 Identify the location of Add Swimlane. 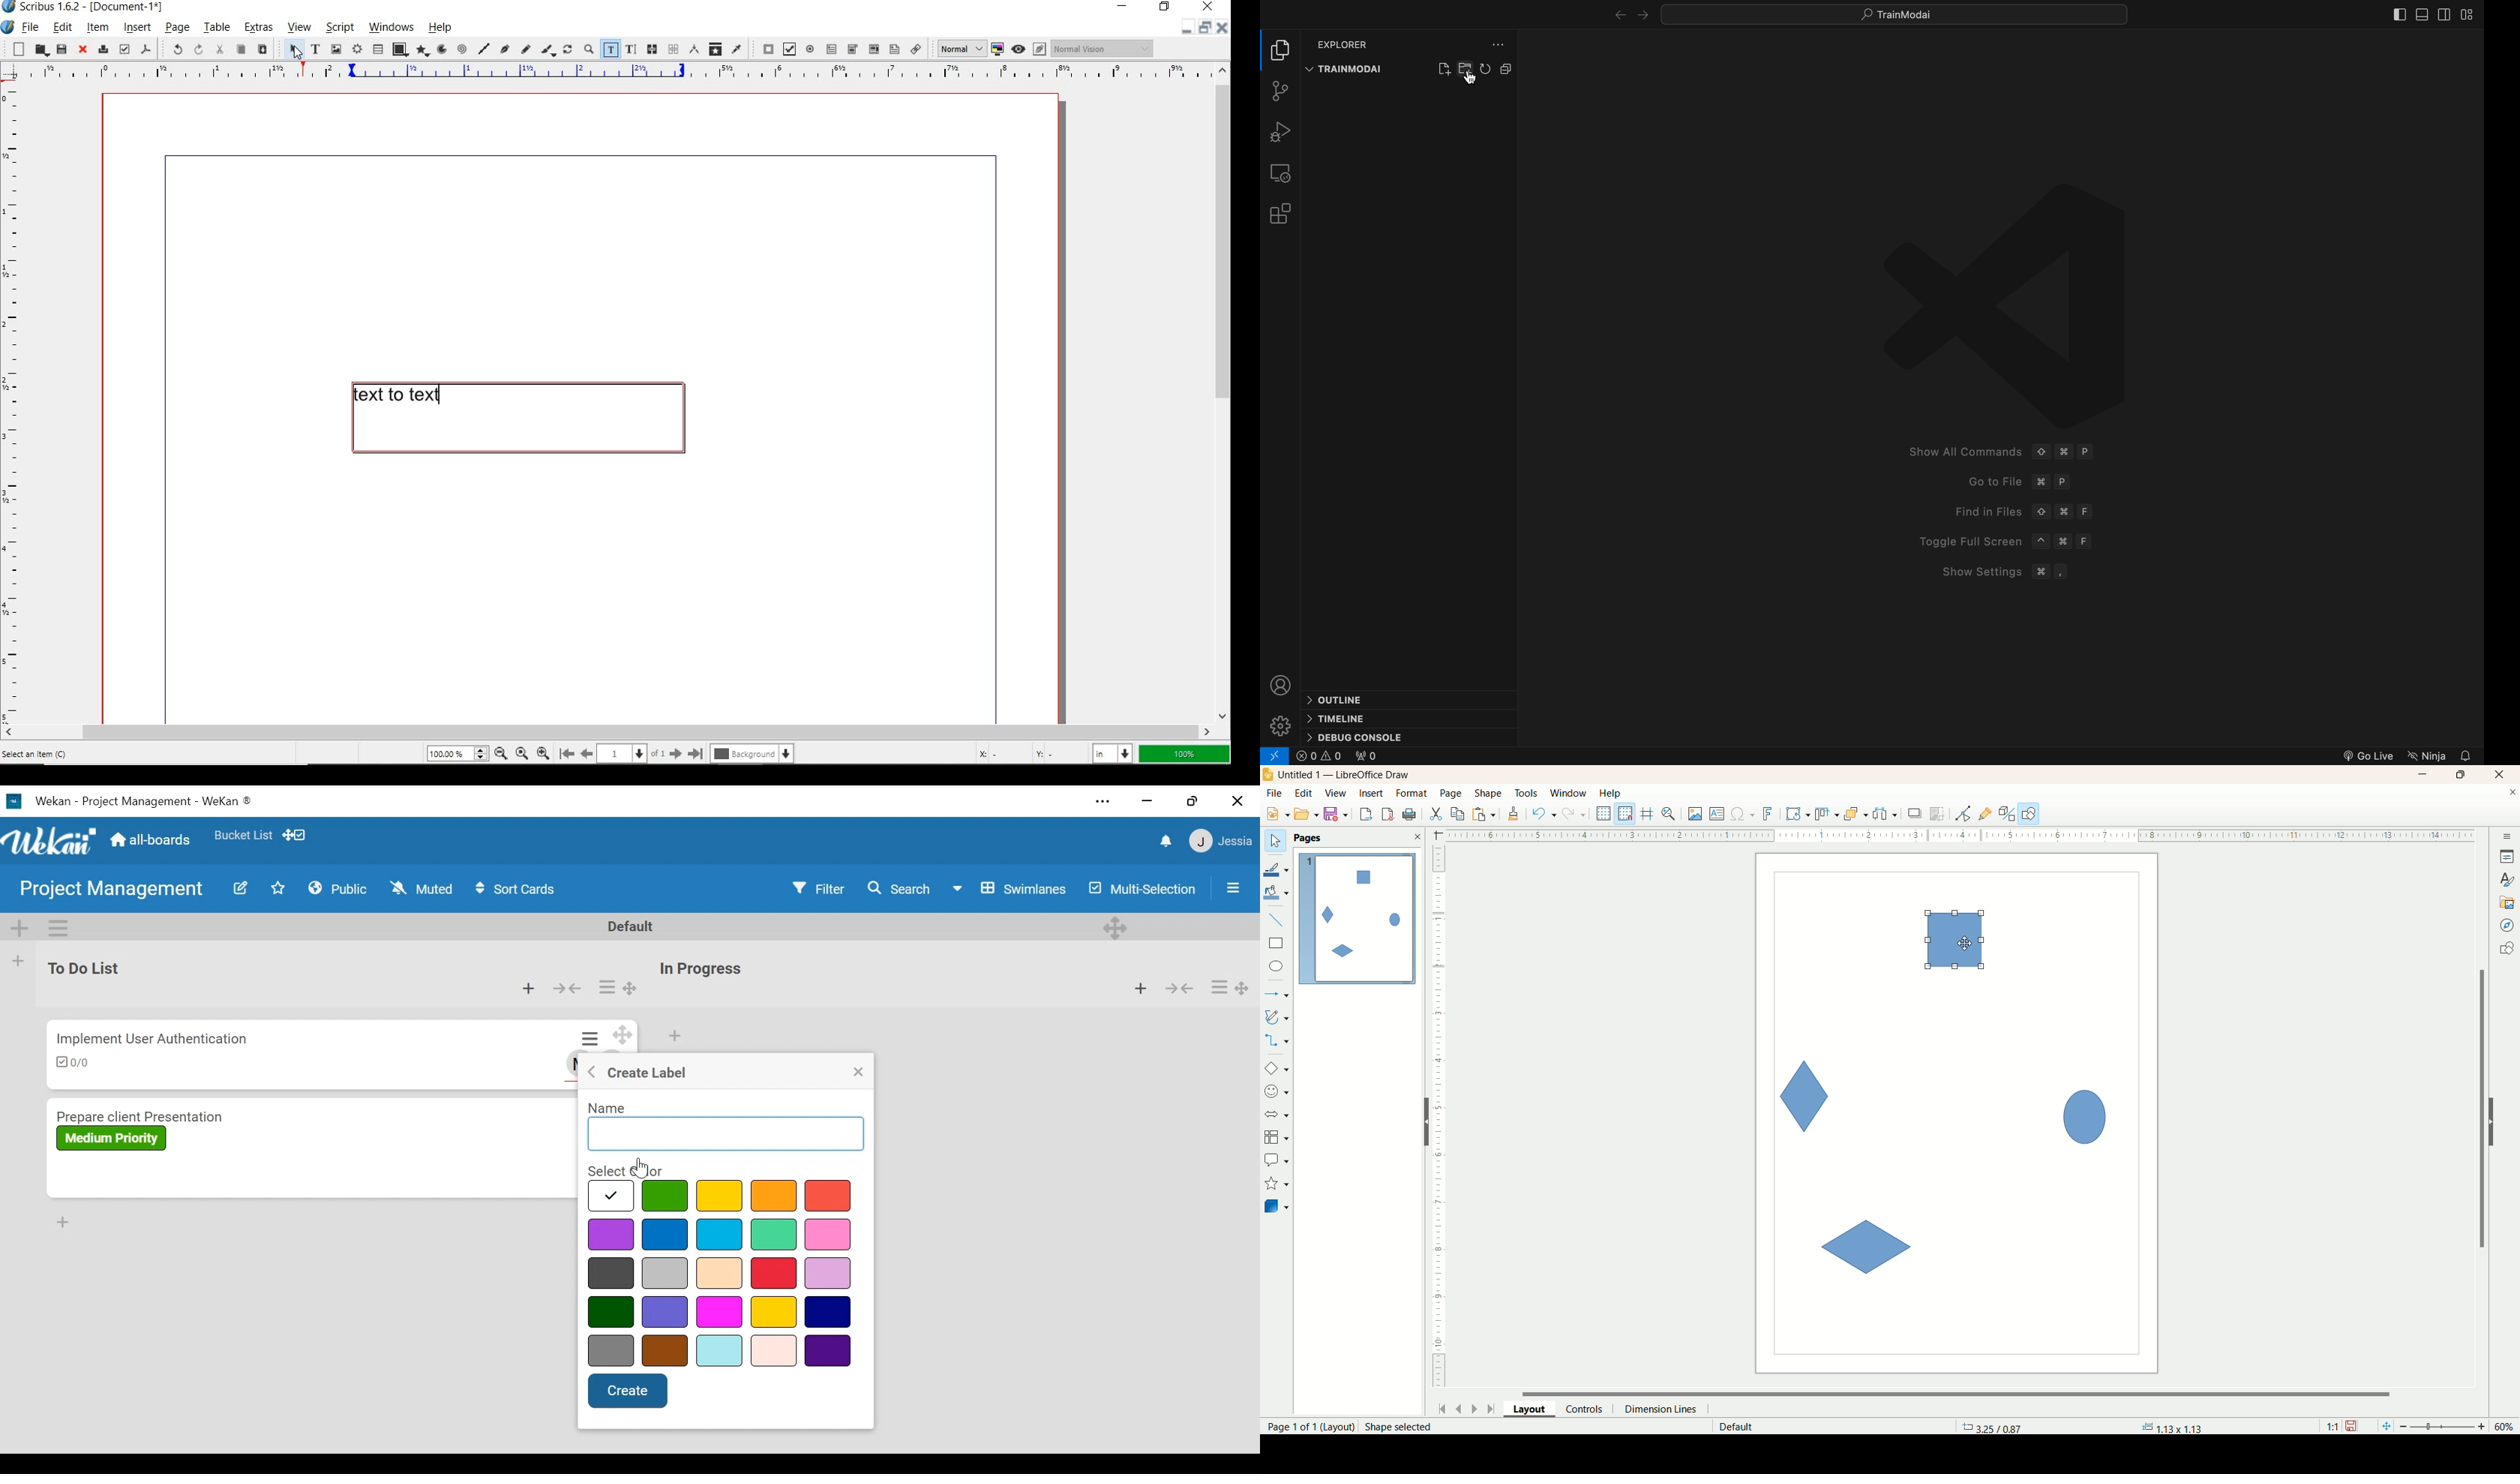
(19, 926).